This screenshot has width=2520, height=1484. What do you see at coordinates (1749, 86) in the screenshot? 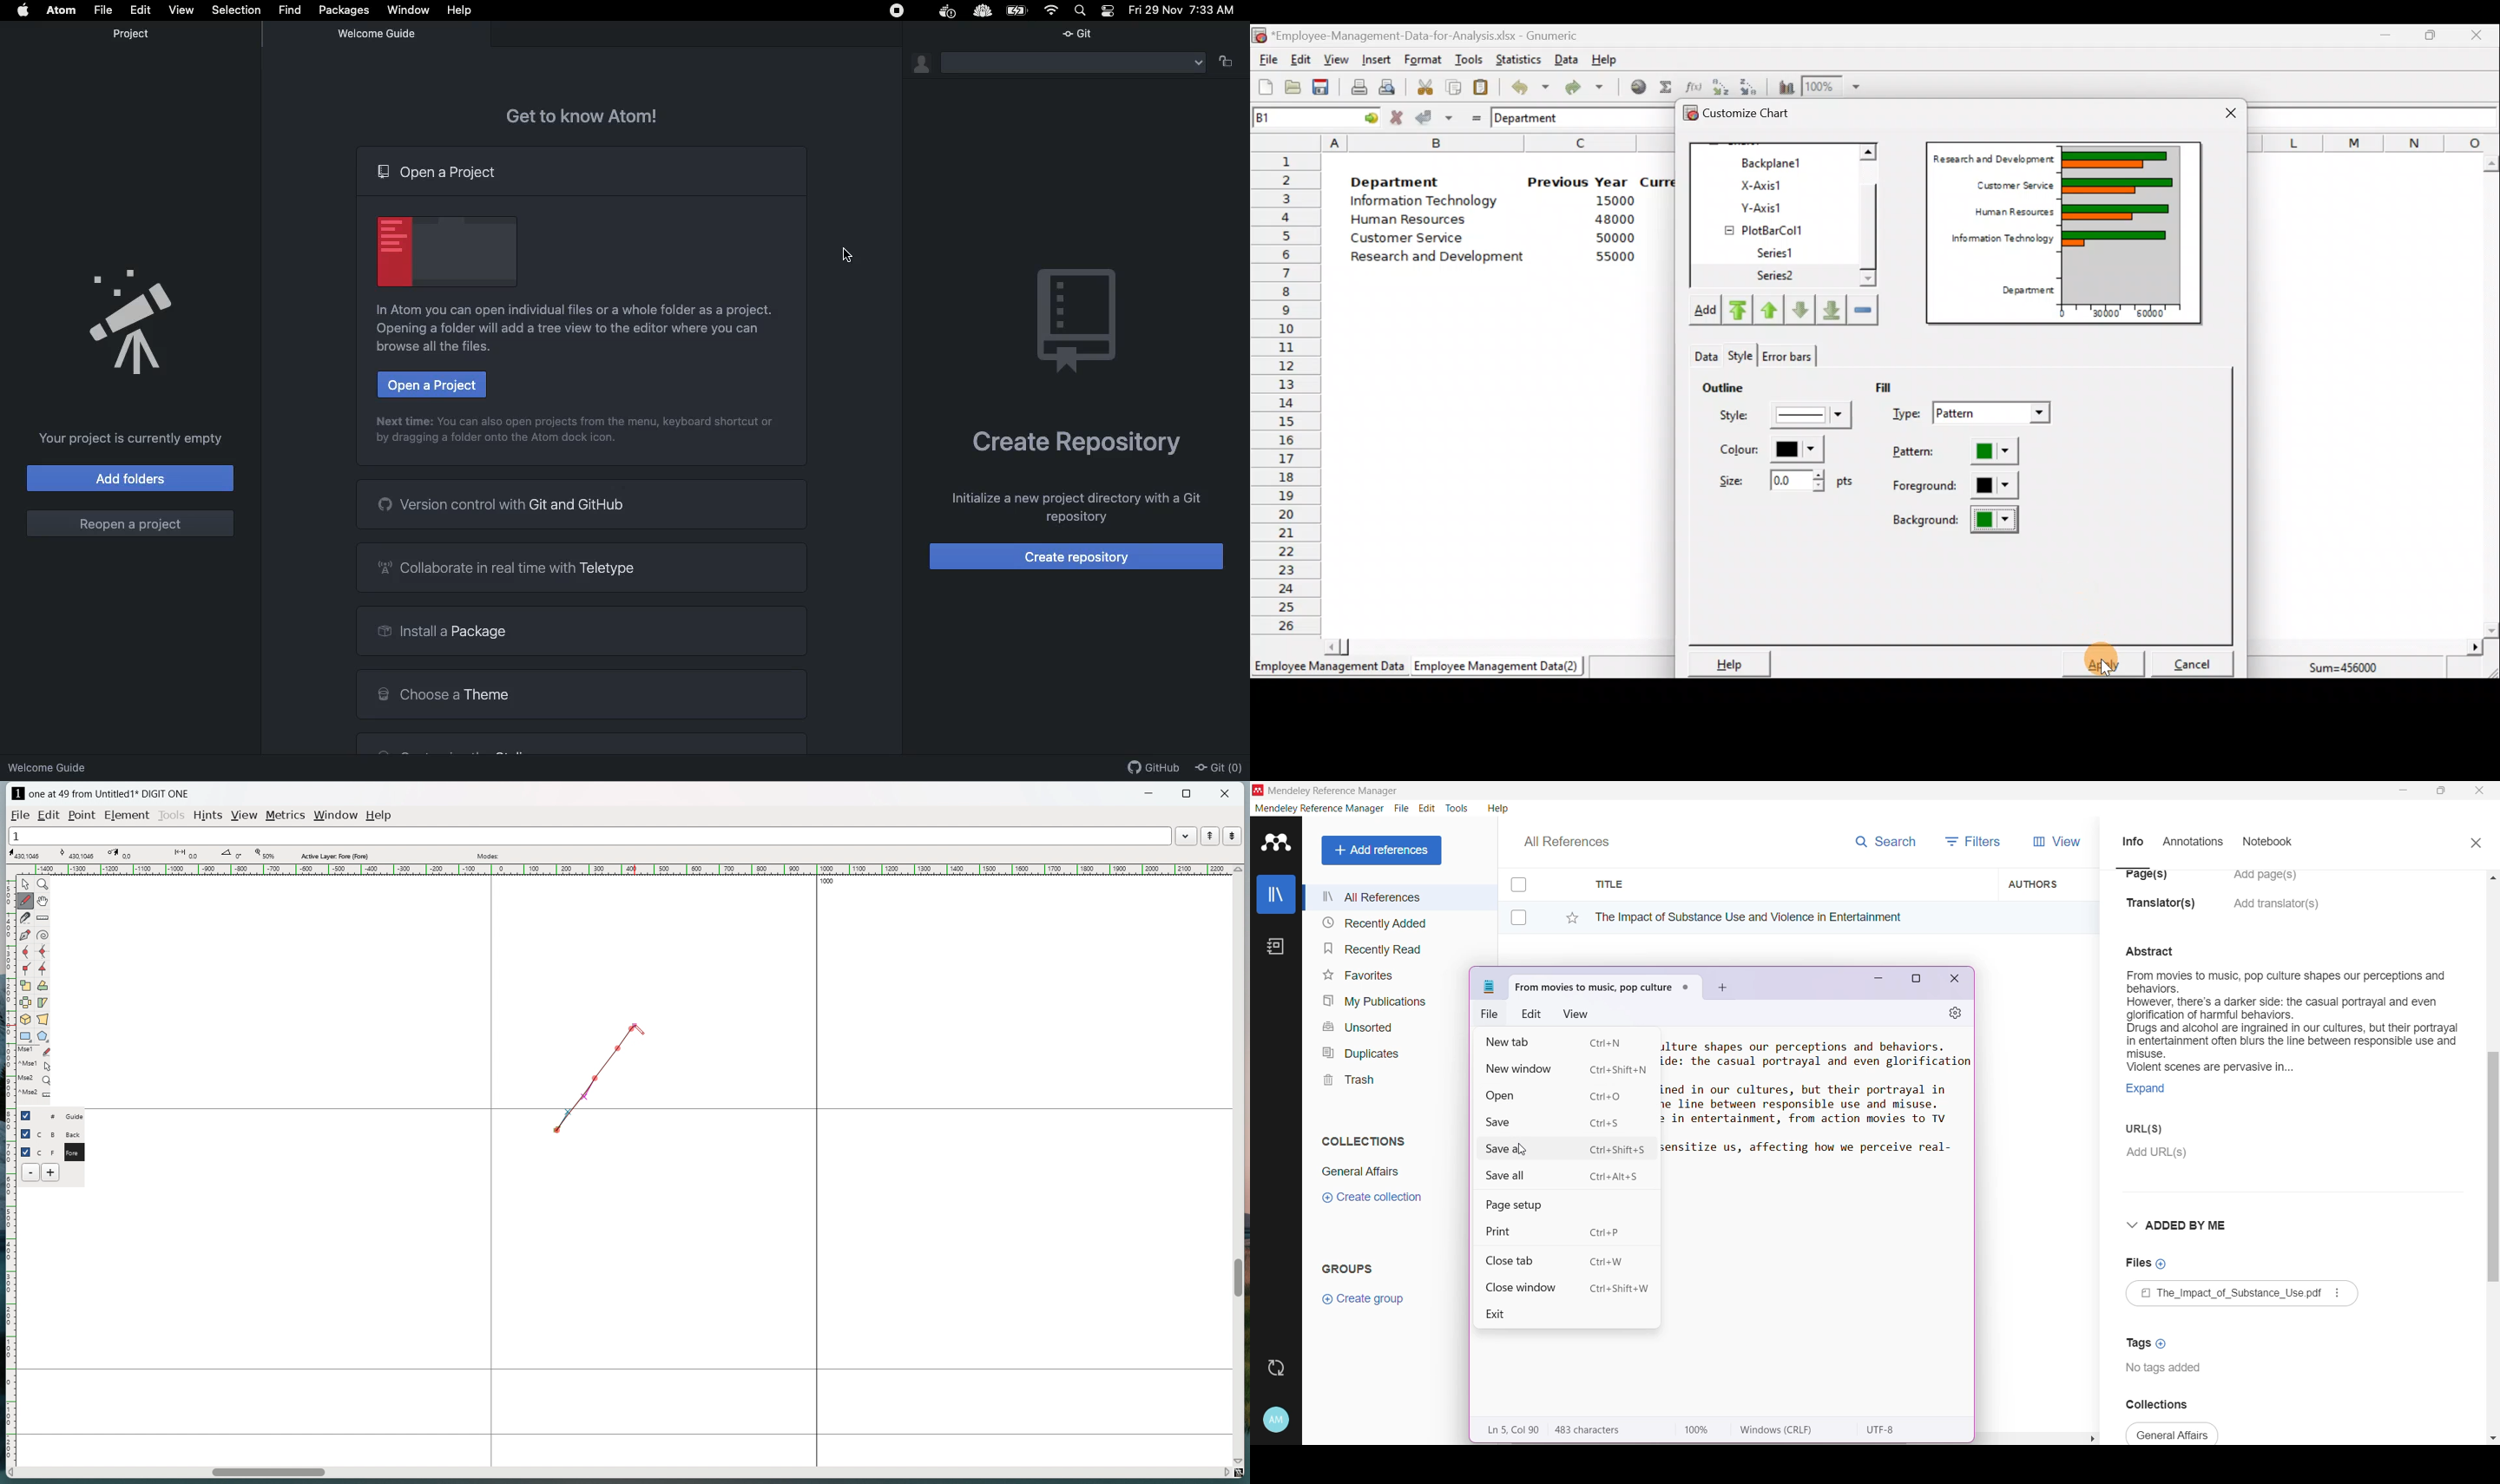
I see `Sort in descending order` at bounding box center [1749, 86].